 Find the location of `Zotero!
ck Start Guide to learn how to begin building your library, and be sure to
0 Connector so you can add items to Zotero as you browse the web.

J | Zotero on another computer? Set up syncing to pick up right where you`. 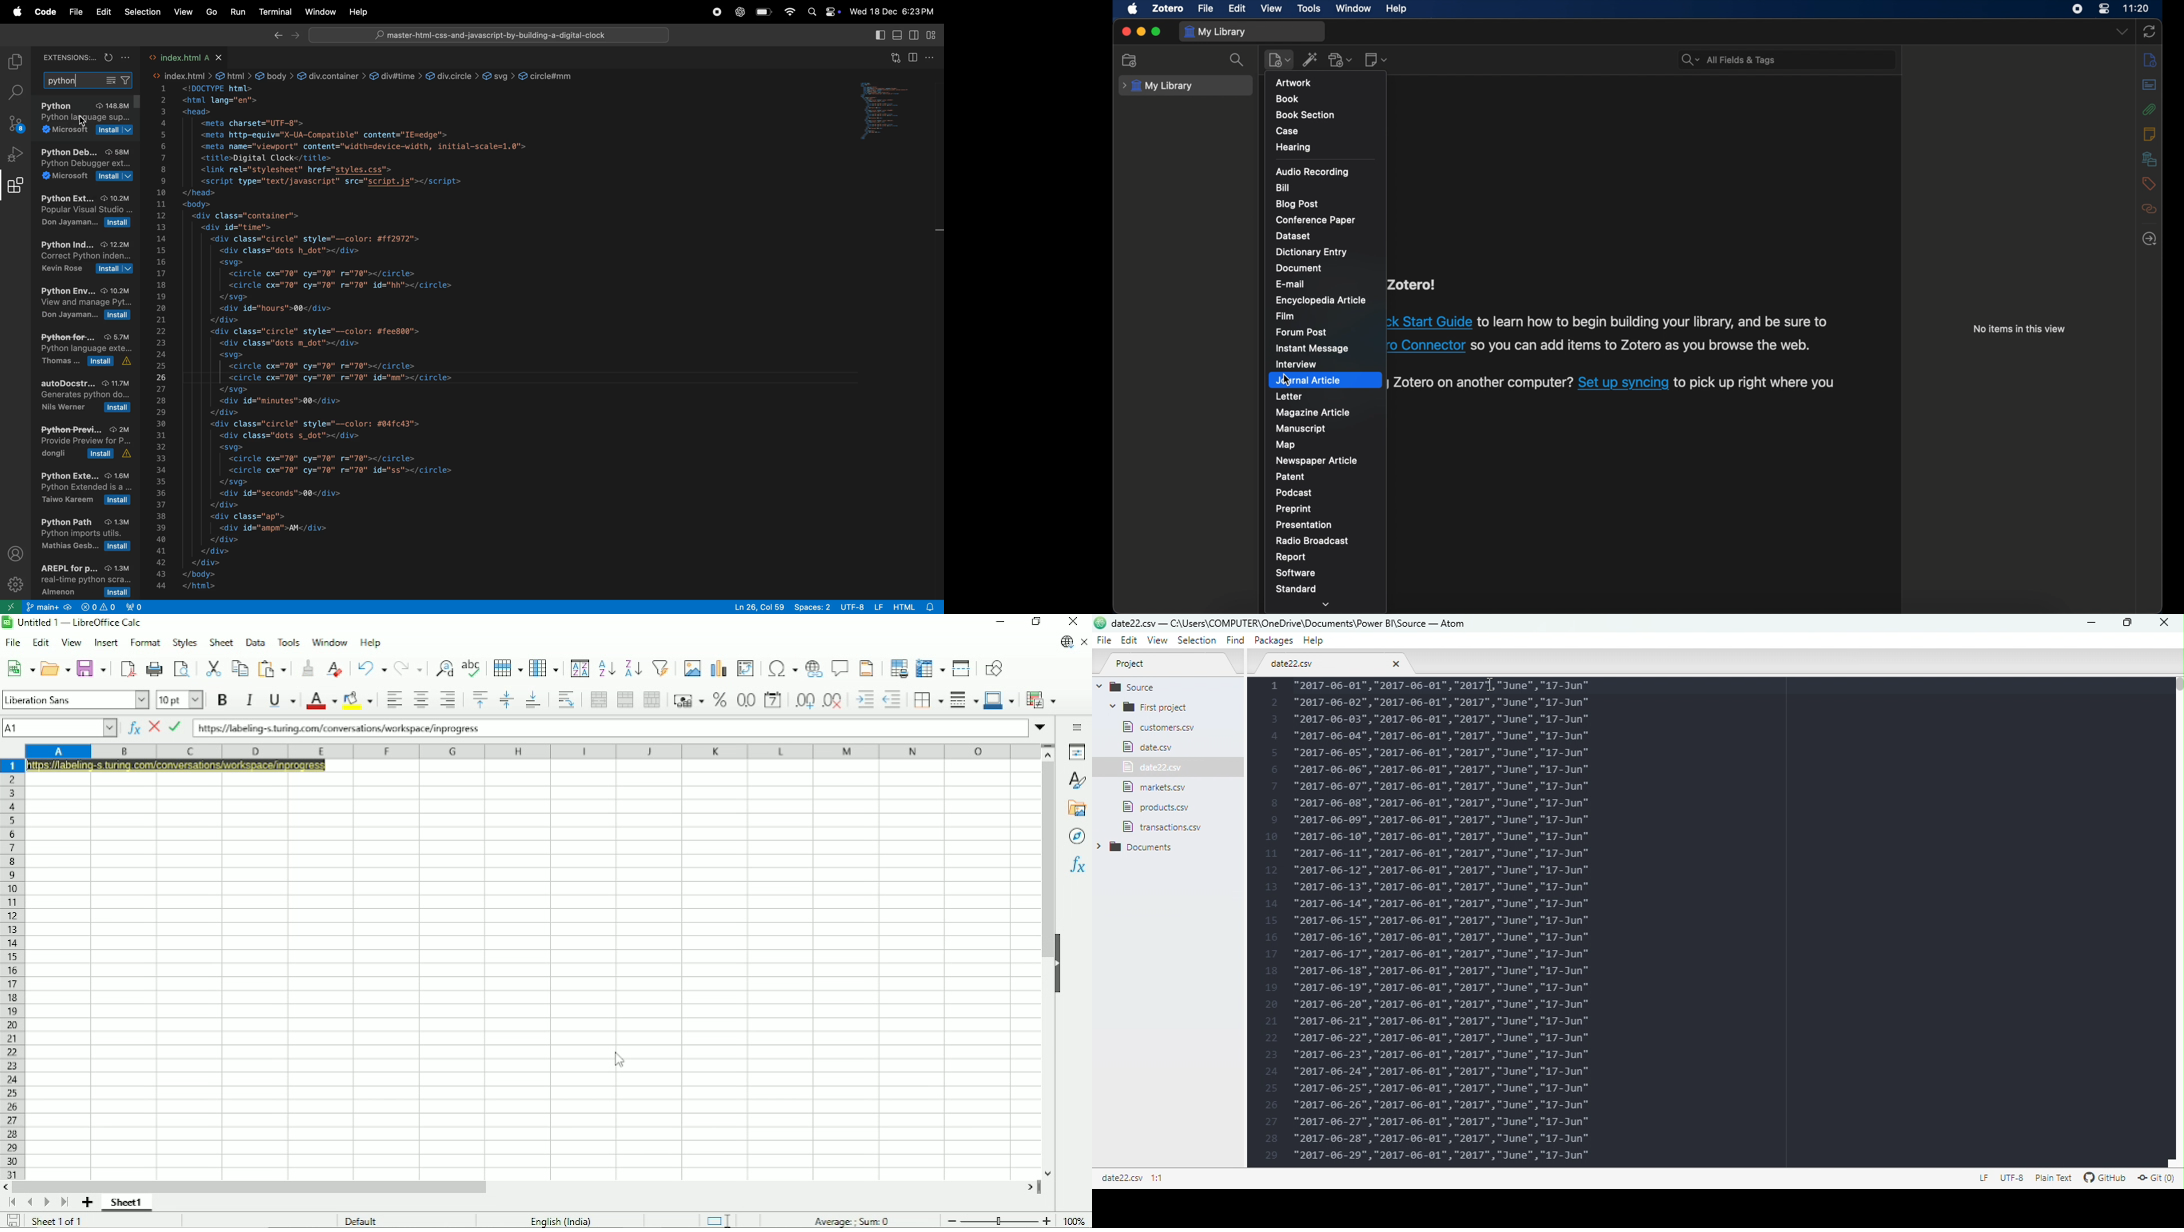

Zotero!
ck Start Guide to learn how to begin building your library, and be sure to
0 Connector so you can add items to Zotero as you browse the web.

J | Zotero on another computer? Set up syncing to pick up right where you is located at coordinates (1615, 341).